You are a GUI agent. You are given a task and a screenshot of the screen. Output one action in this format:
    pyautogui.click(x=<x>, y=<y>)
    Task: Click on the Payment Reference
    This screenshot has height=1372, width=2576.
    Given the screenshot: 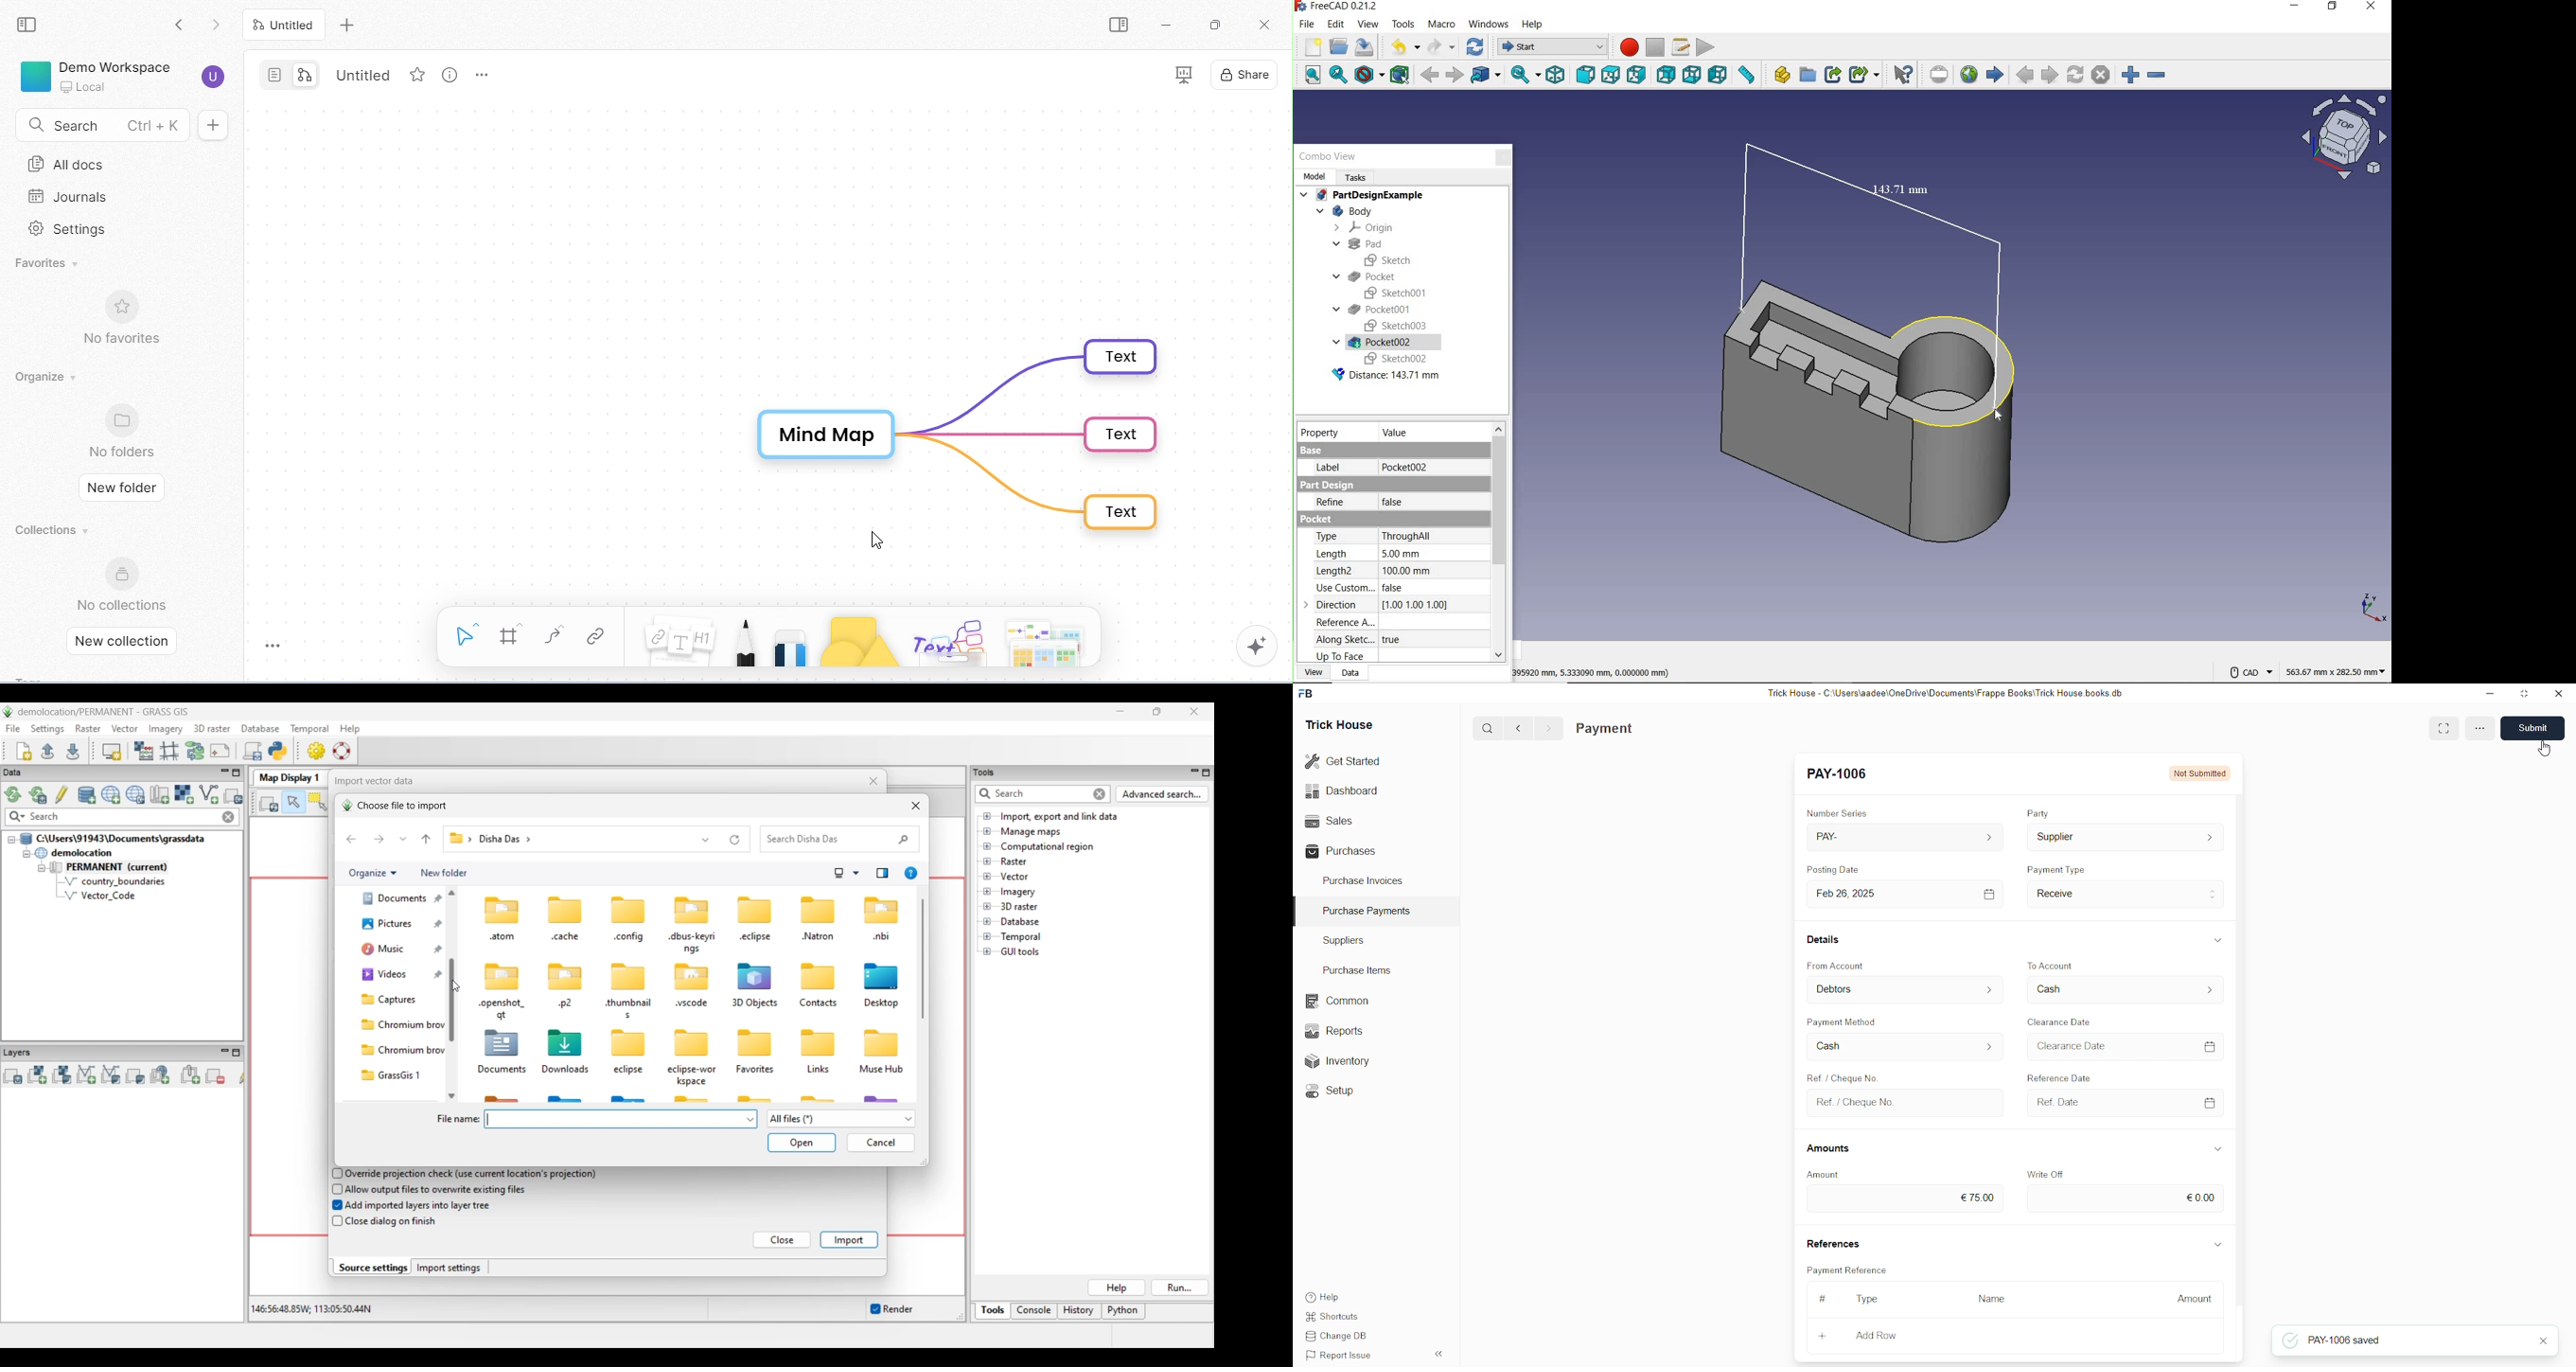 What is the action you would take?
    pyautogui.click(x=1847, y=1269)
    